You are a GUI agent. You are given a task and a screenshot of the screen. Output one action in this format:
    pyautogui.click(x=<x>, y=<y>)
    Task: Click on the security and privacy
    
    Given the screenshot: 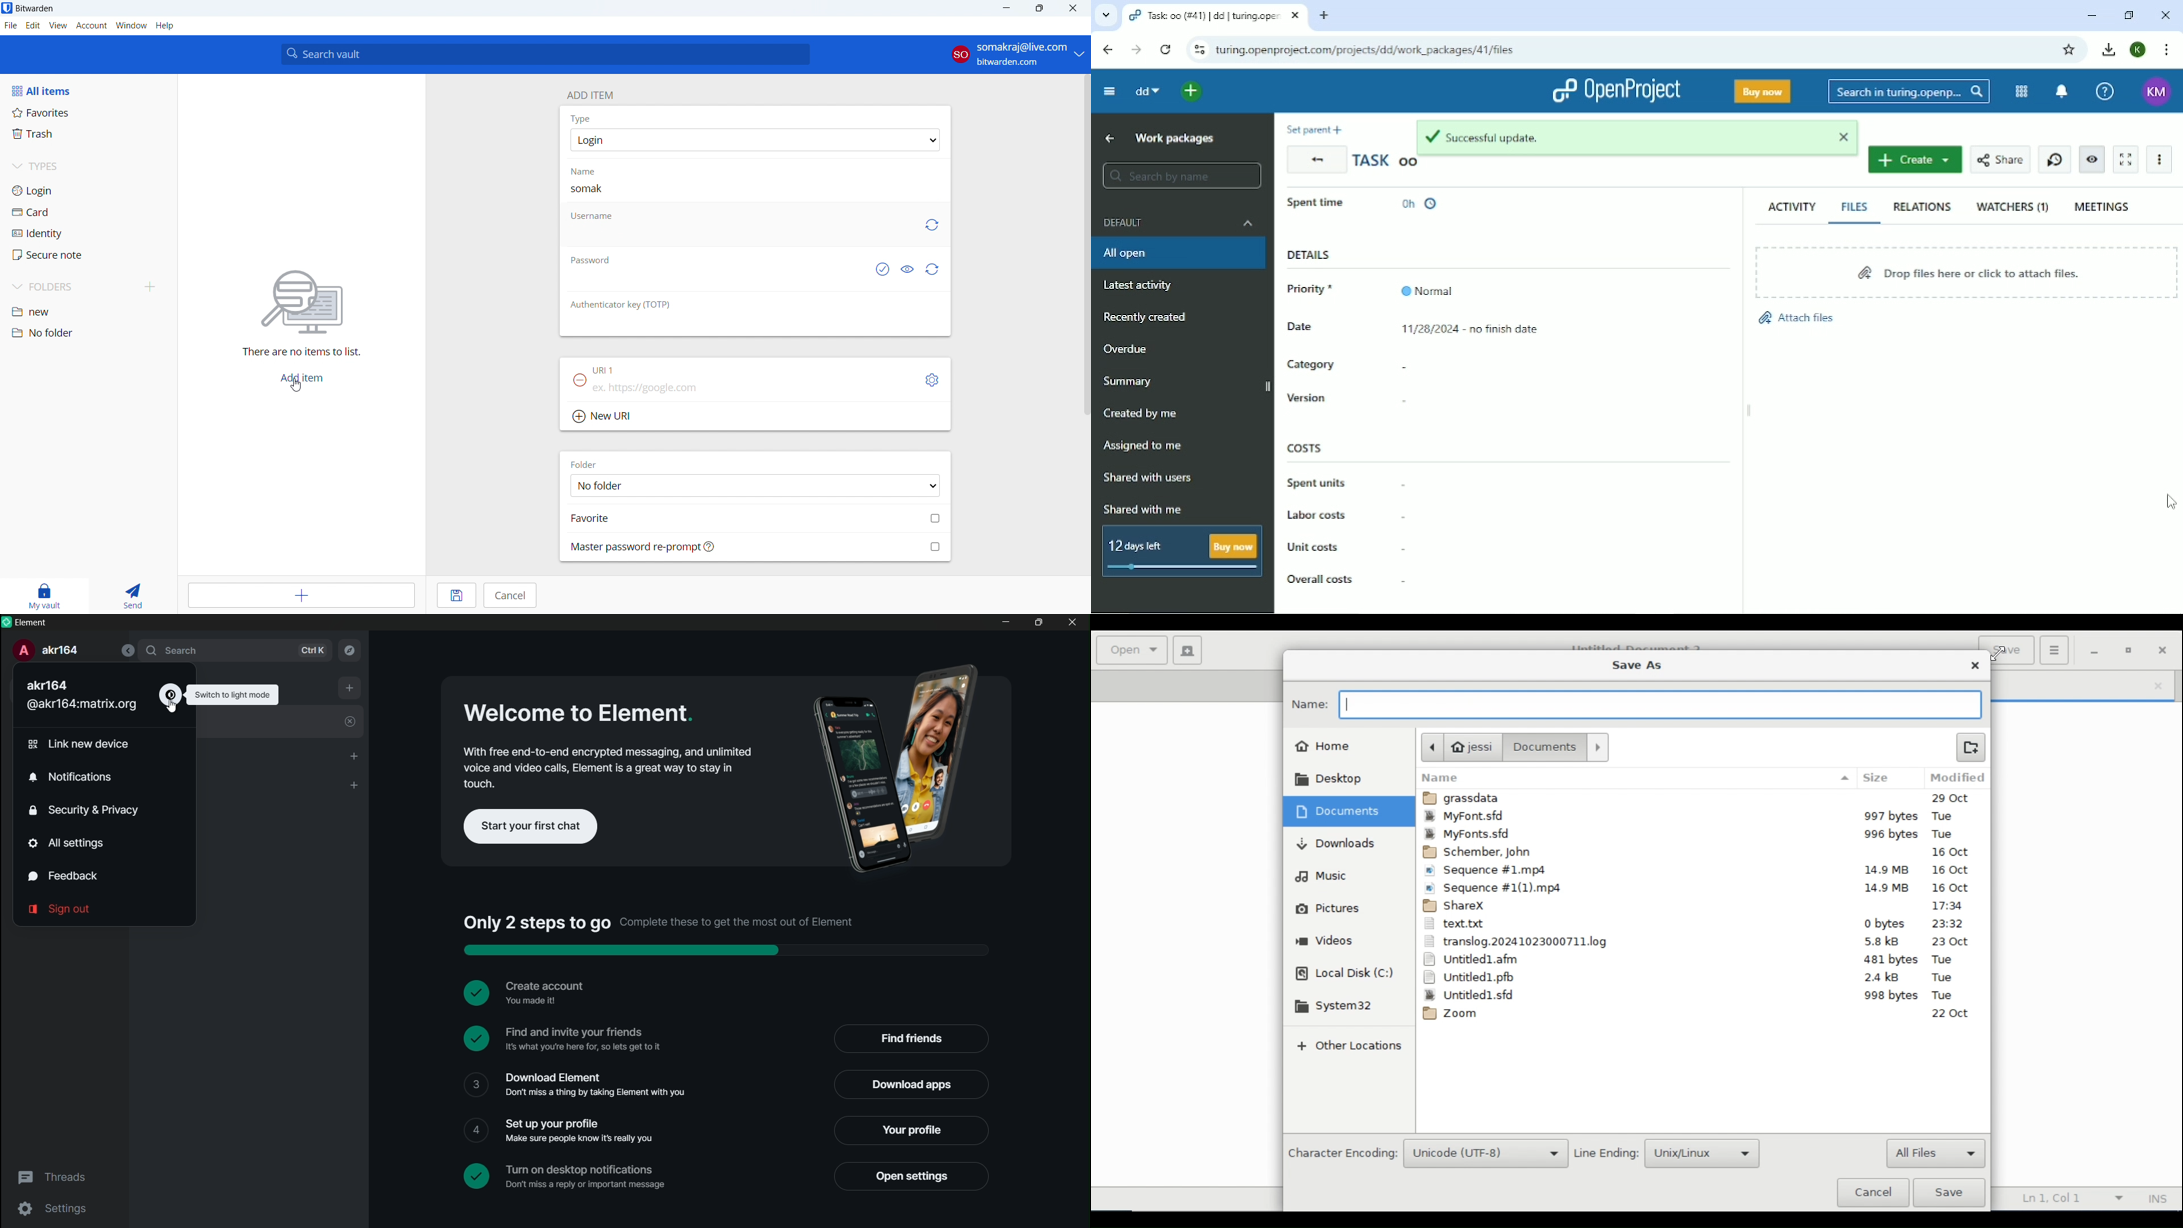 What is the action you would take?
    pyautogui.click(x=85, y=810)
    